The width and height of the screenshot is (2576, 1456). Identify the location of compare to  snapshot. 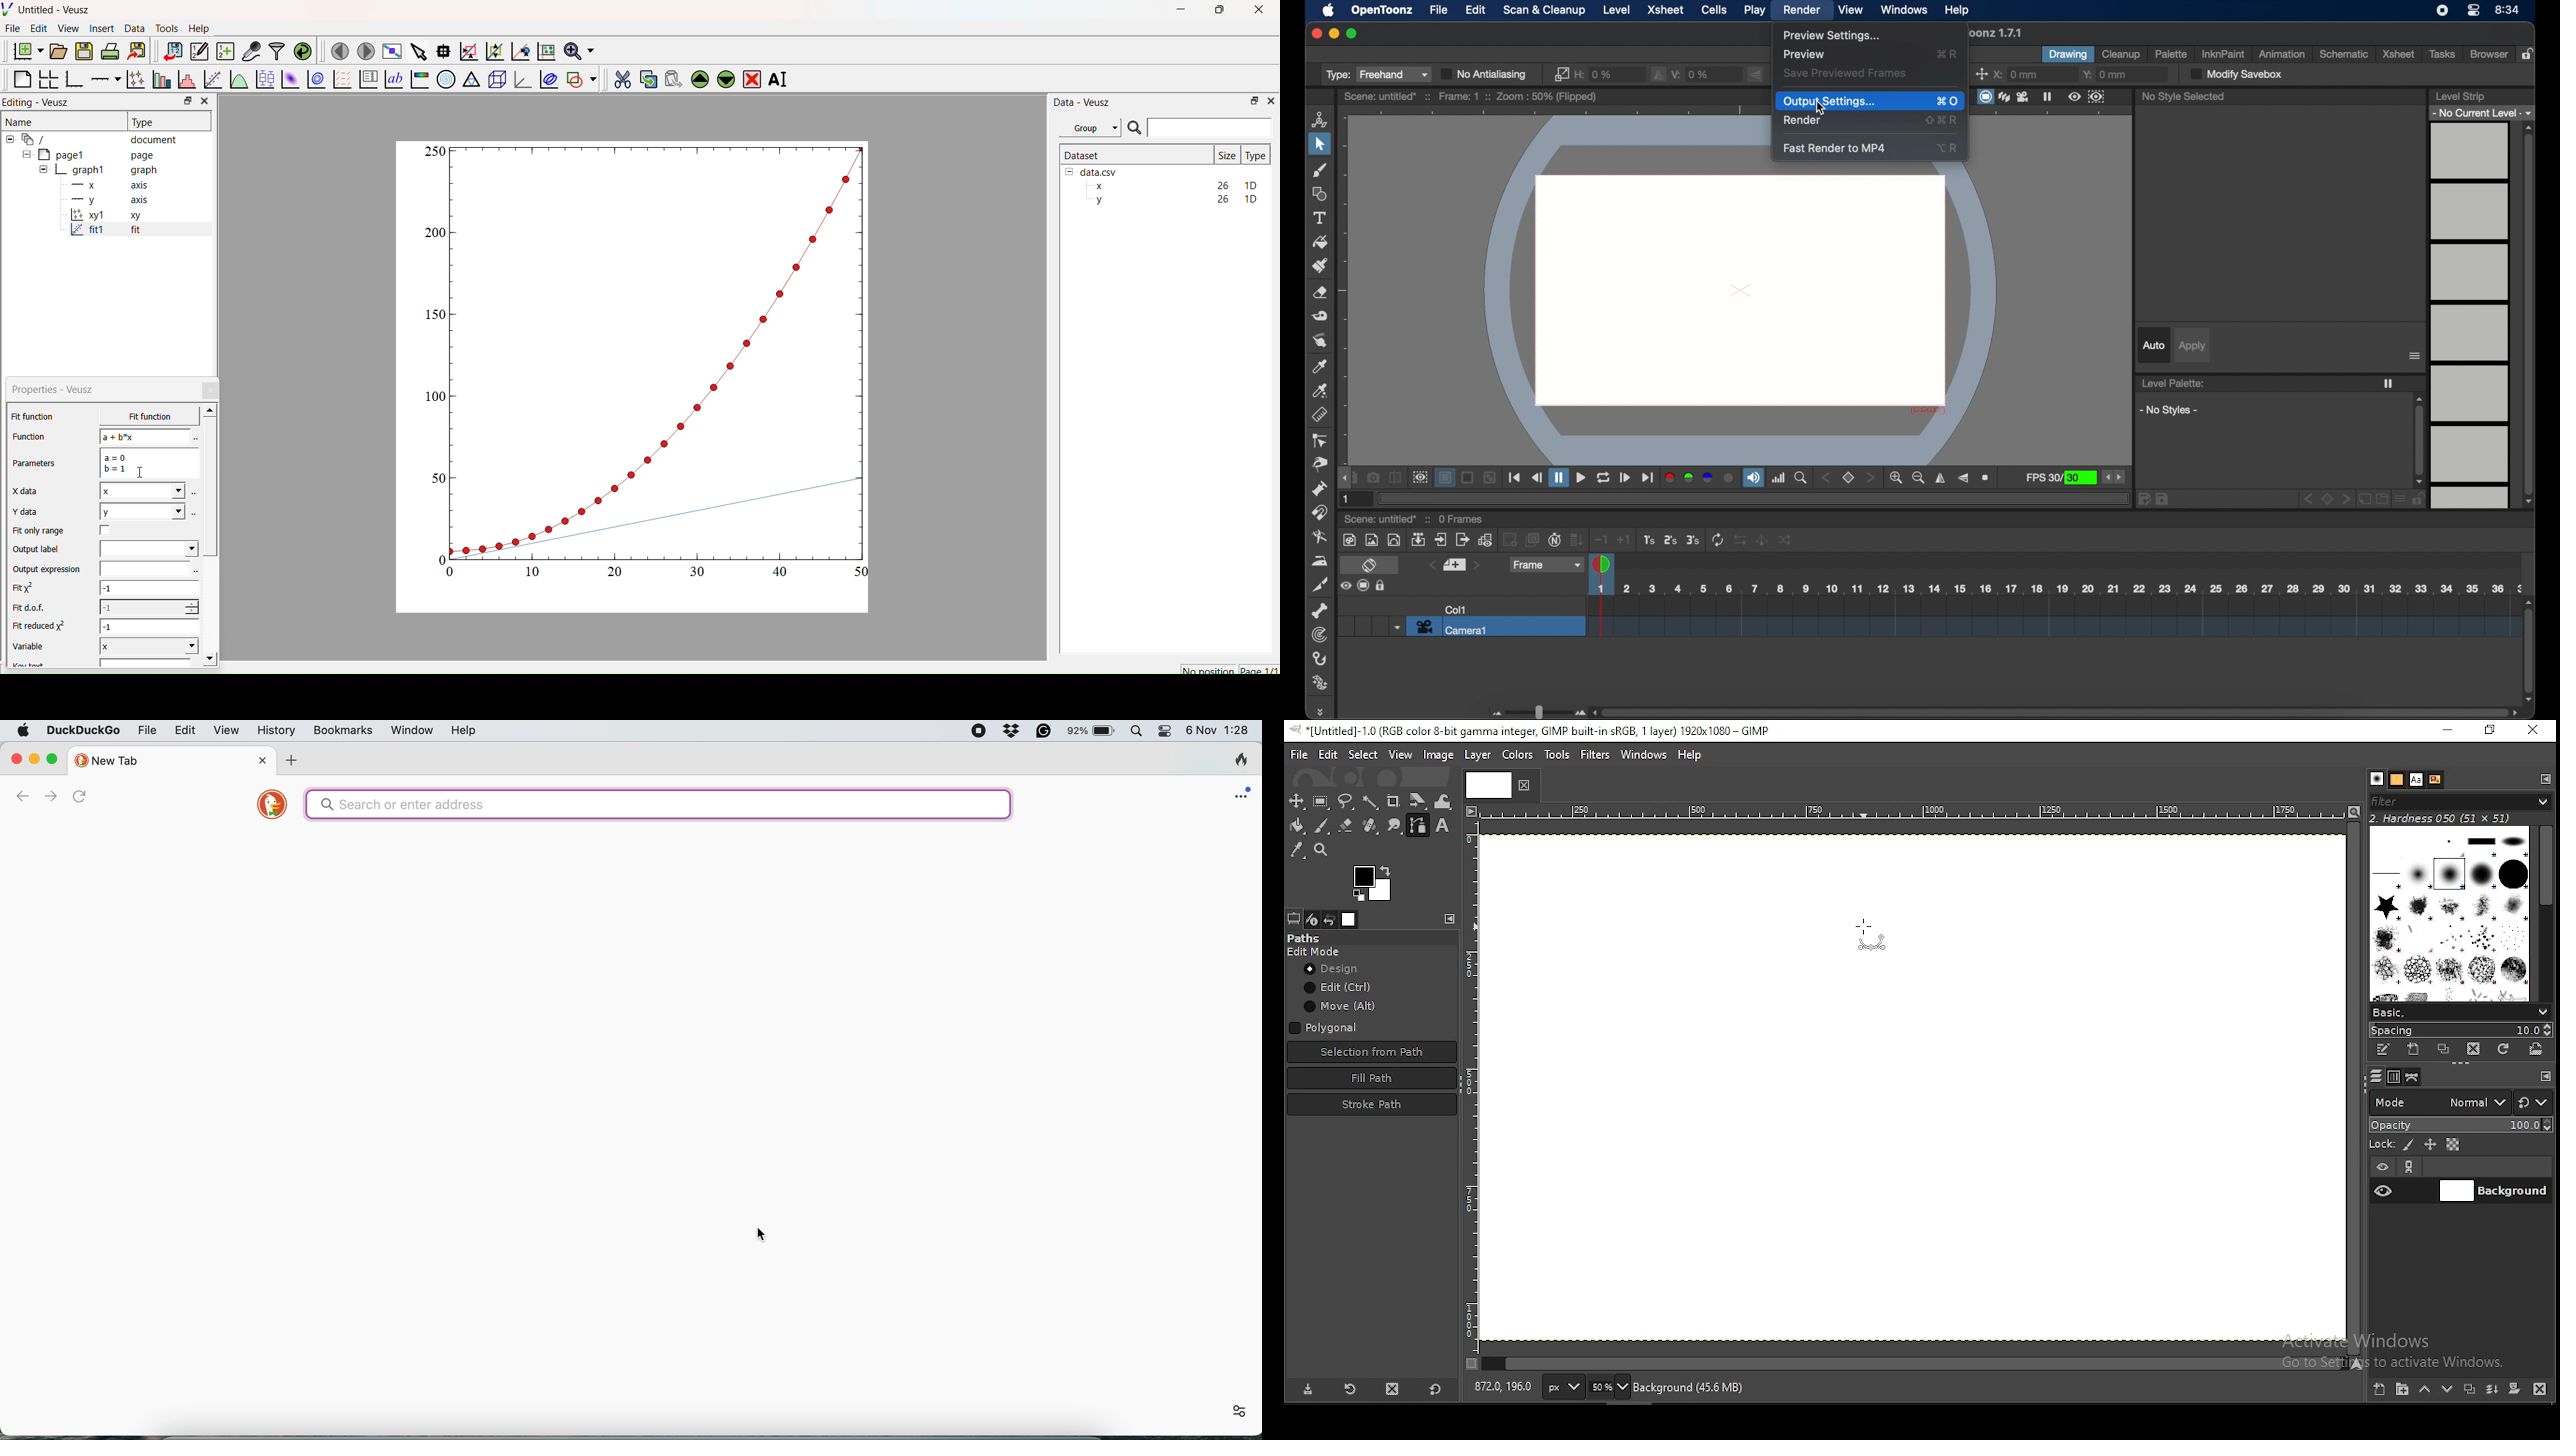
(1395, 478).